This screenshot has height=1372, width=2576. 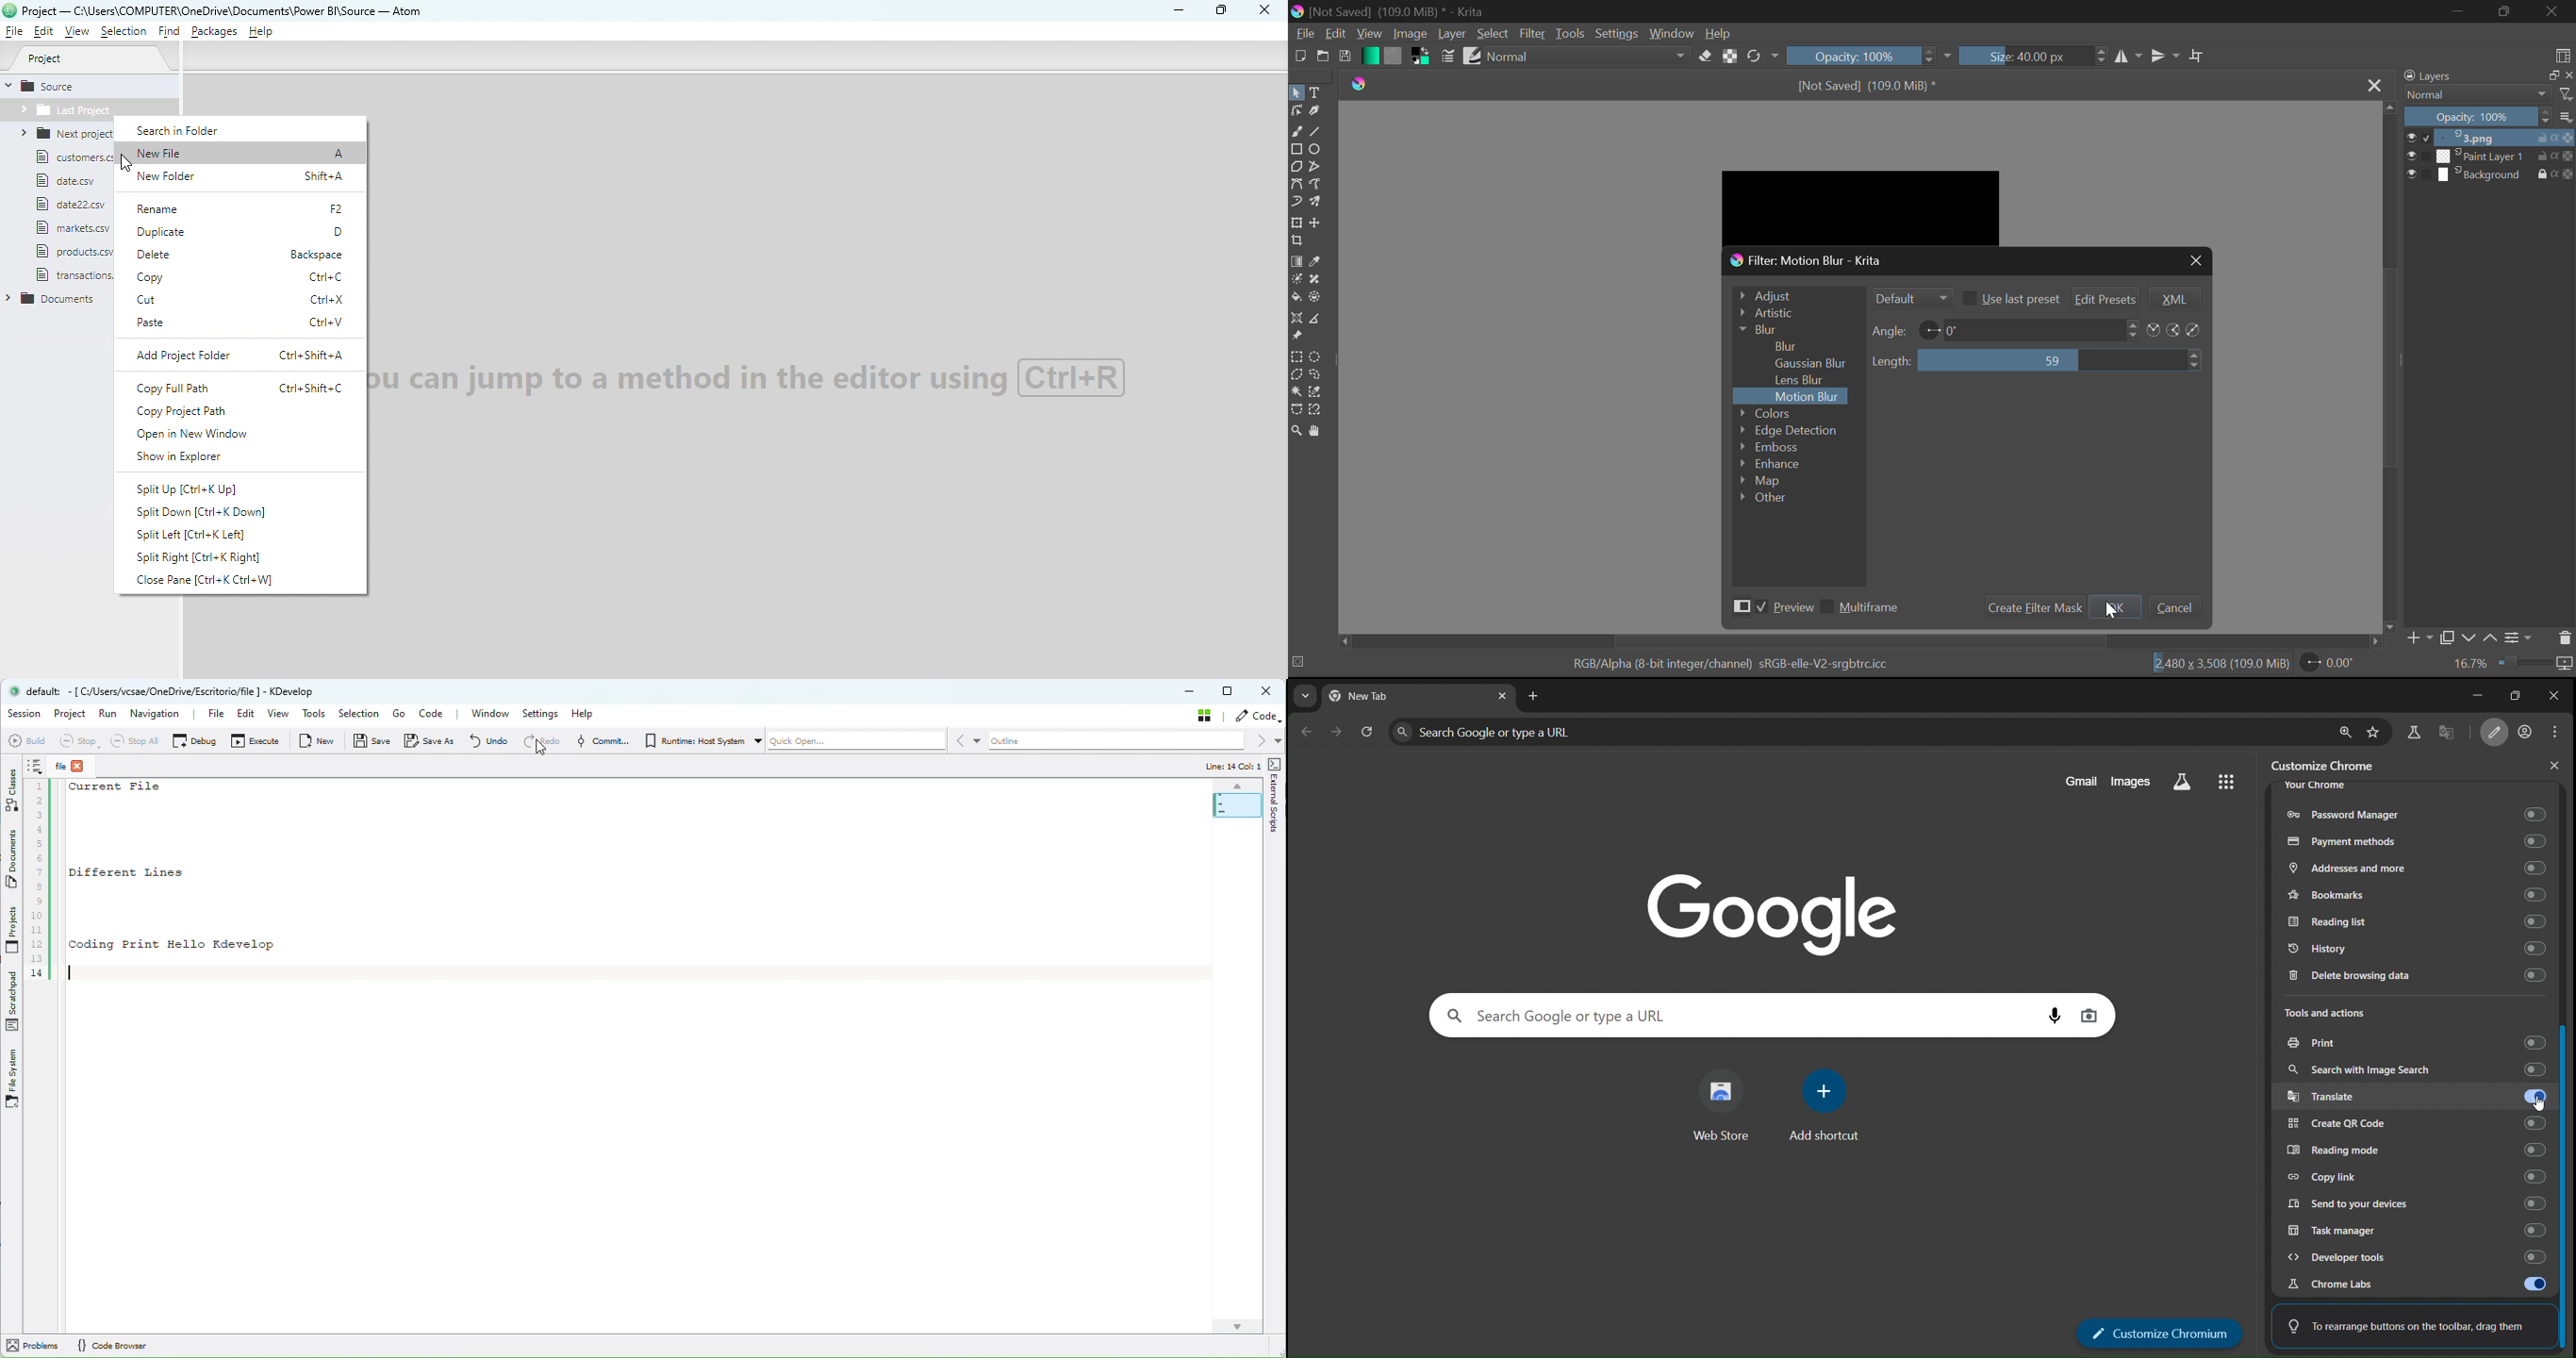 What do you see at coordinates (2450, 731) in the screenshot?
I see `translate` at bounding box center [2450, 731].